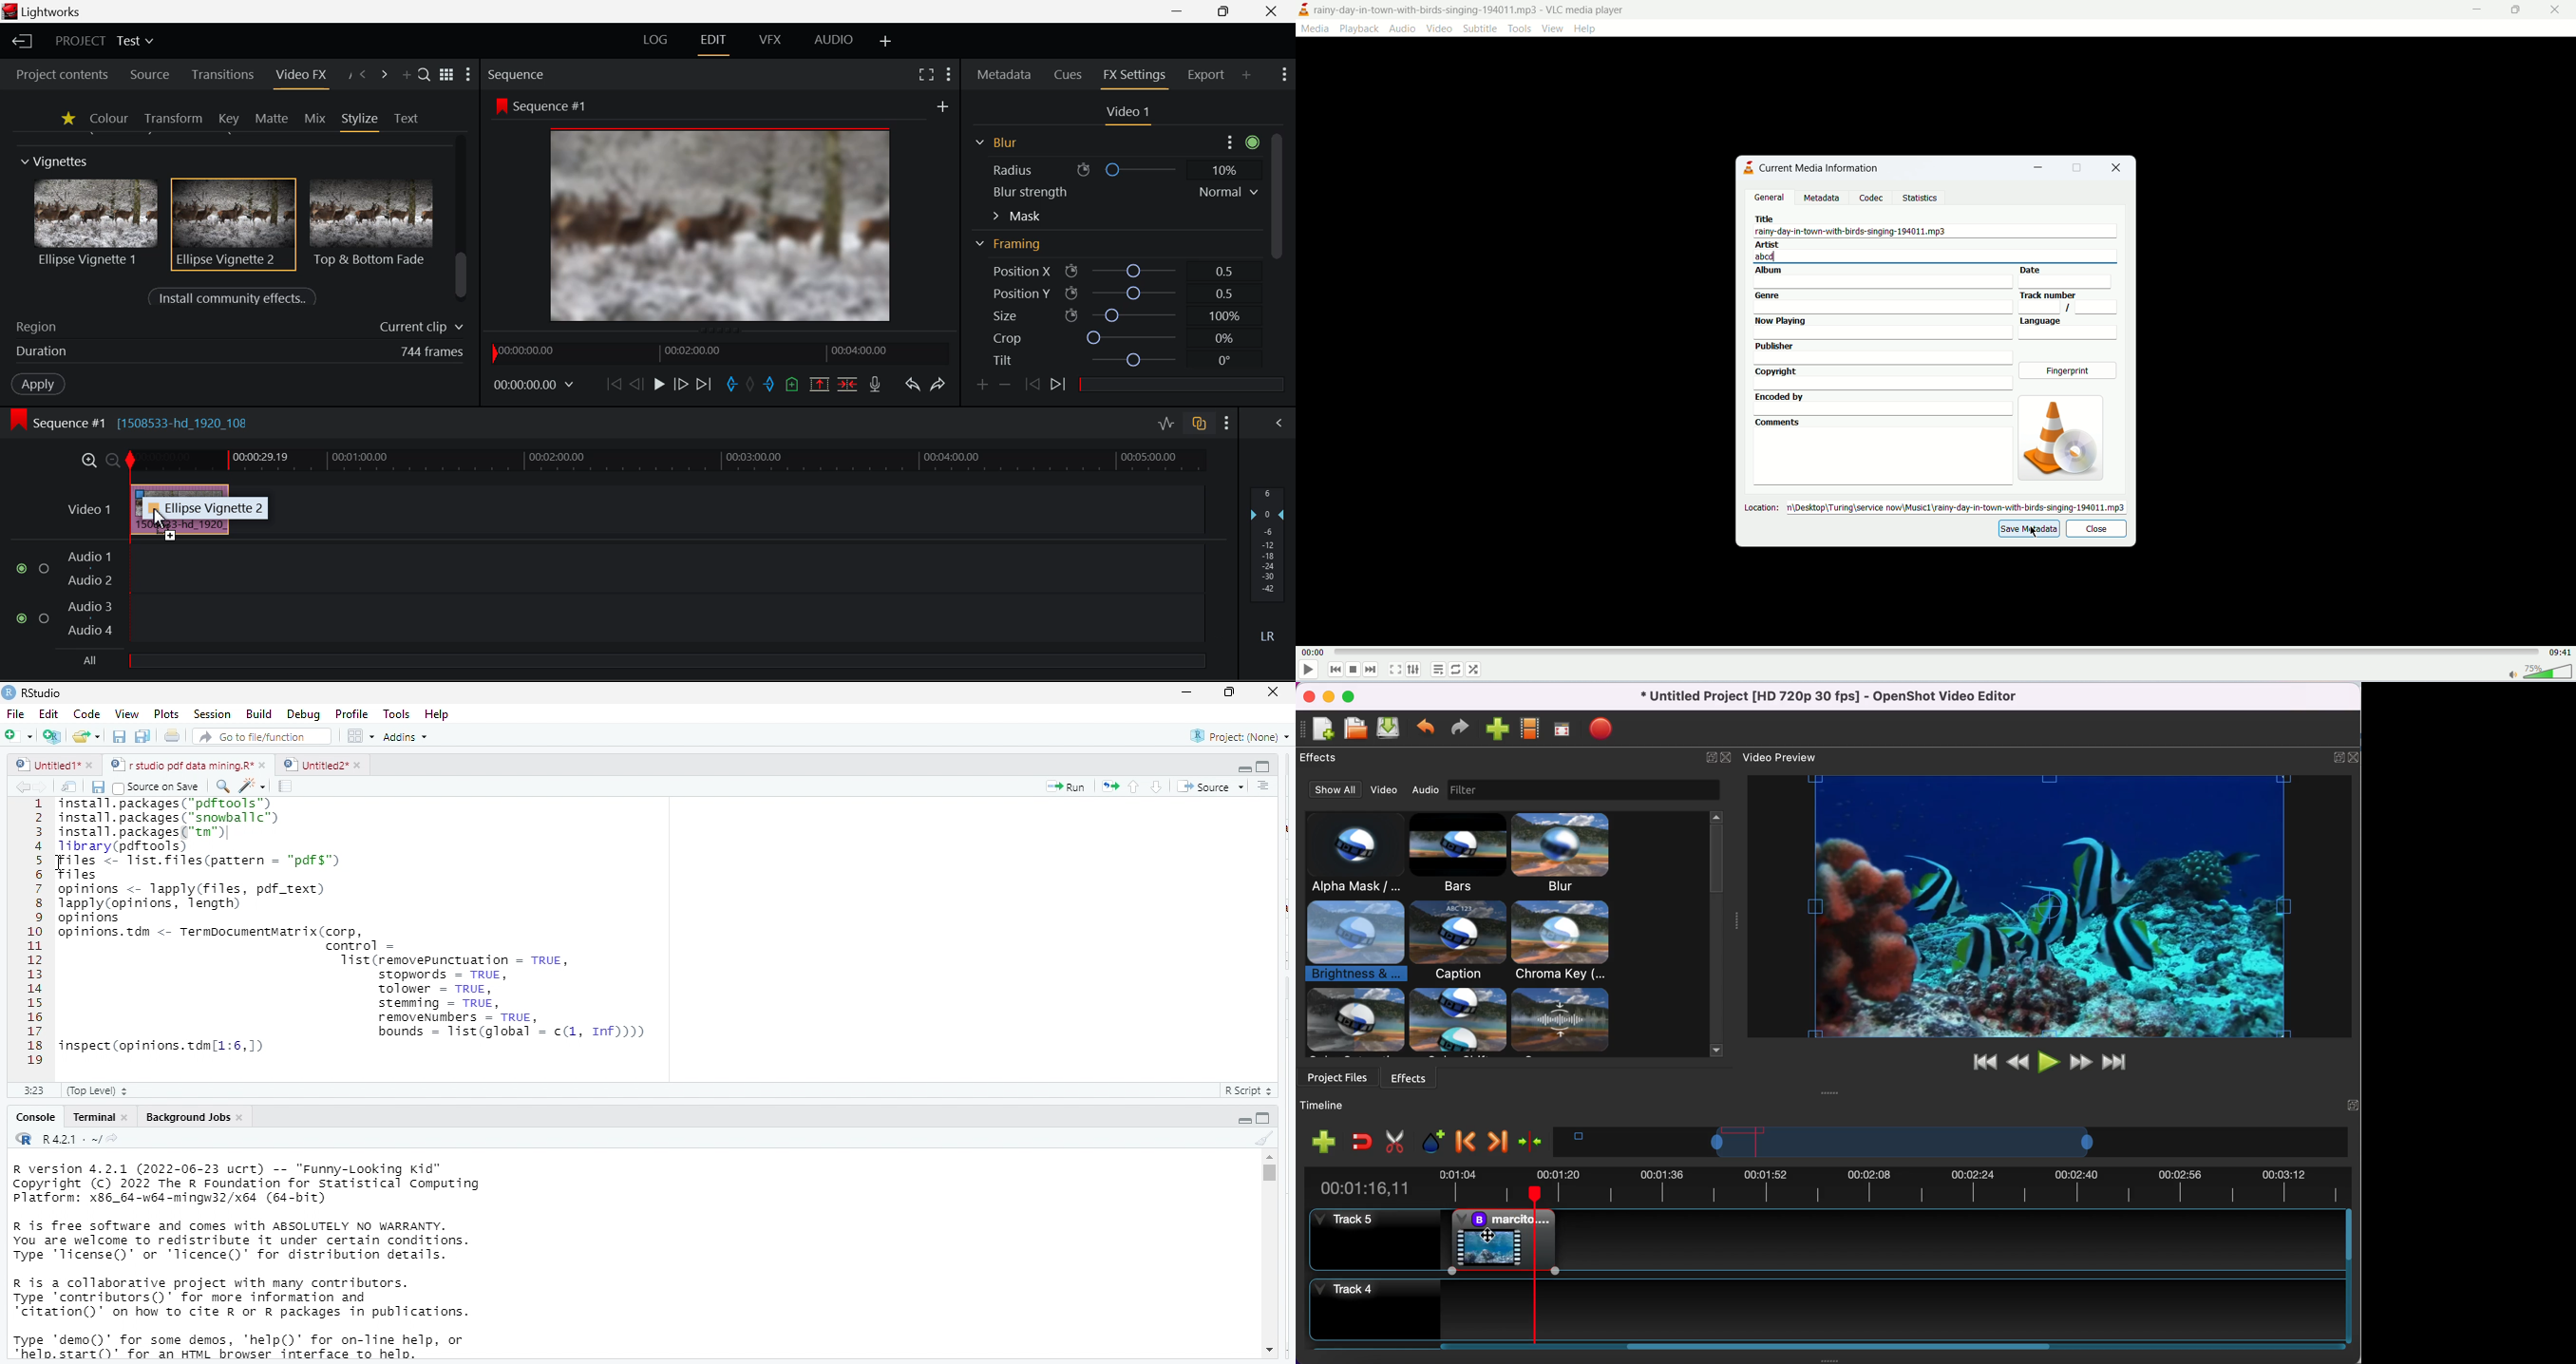 This screenshot has height=1372, width=2576. What do you see at coordinates (1224, 12) in the screenshot?
I see `Minimize` at bounding box center [1224, 12].